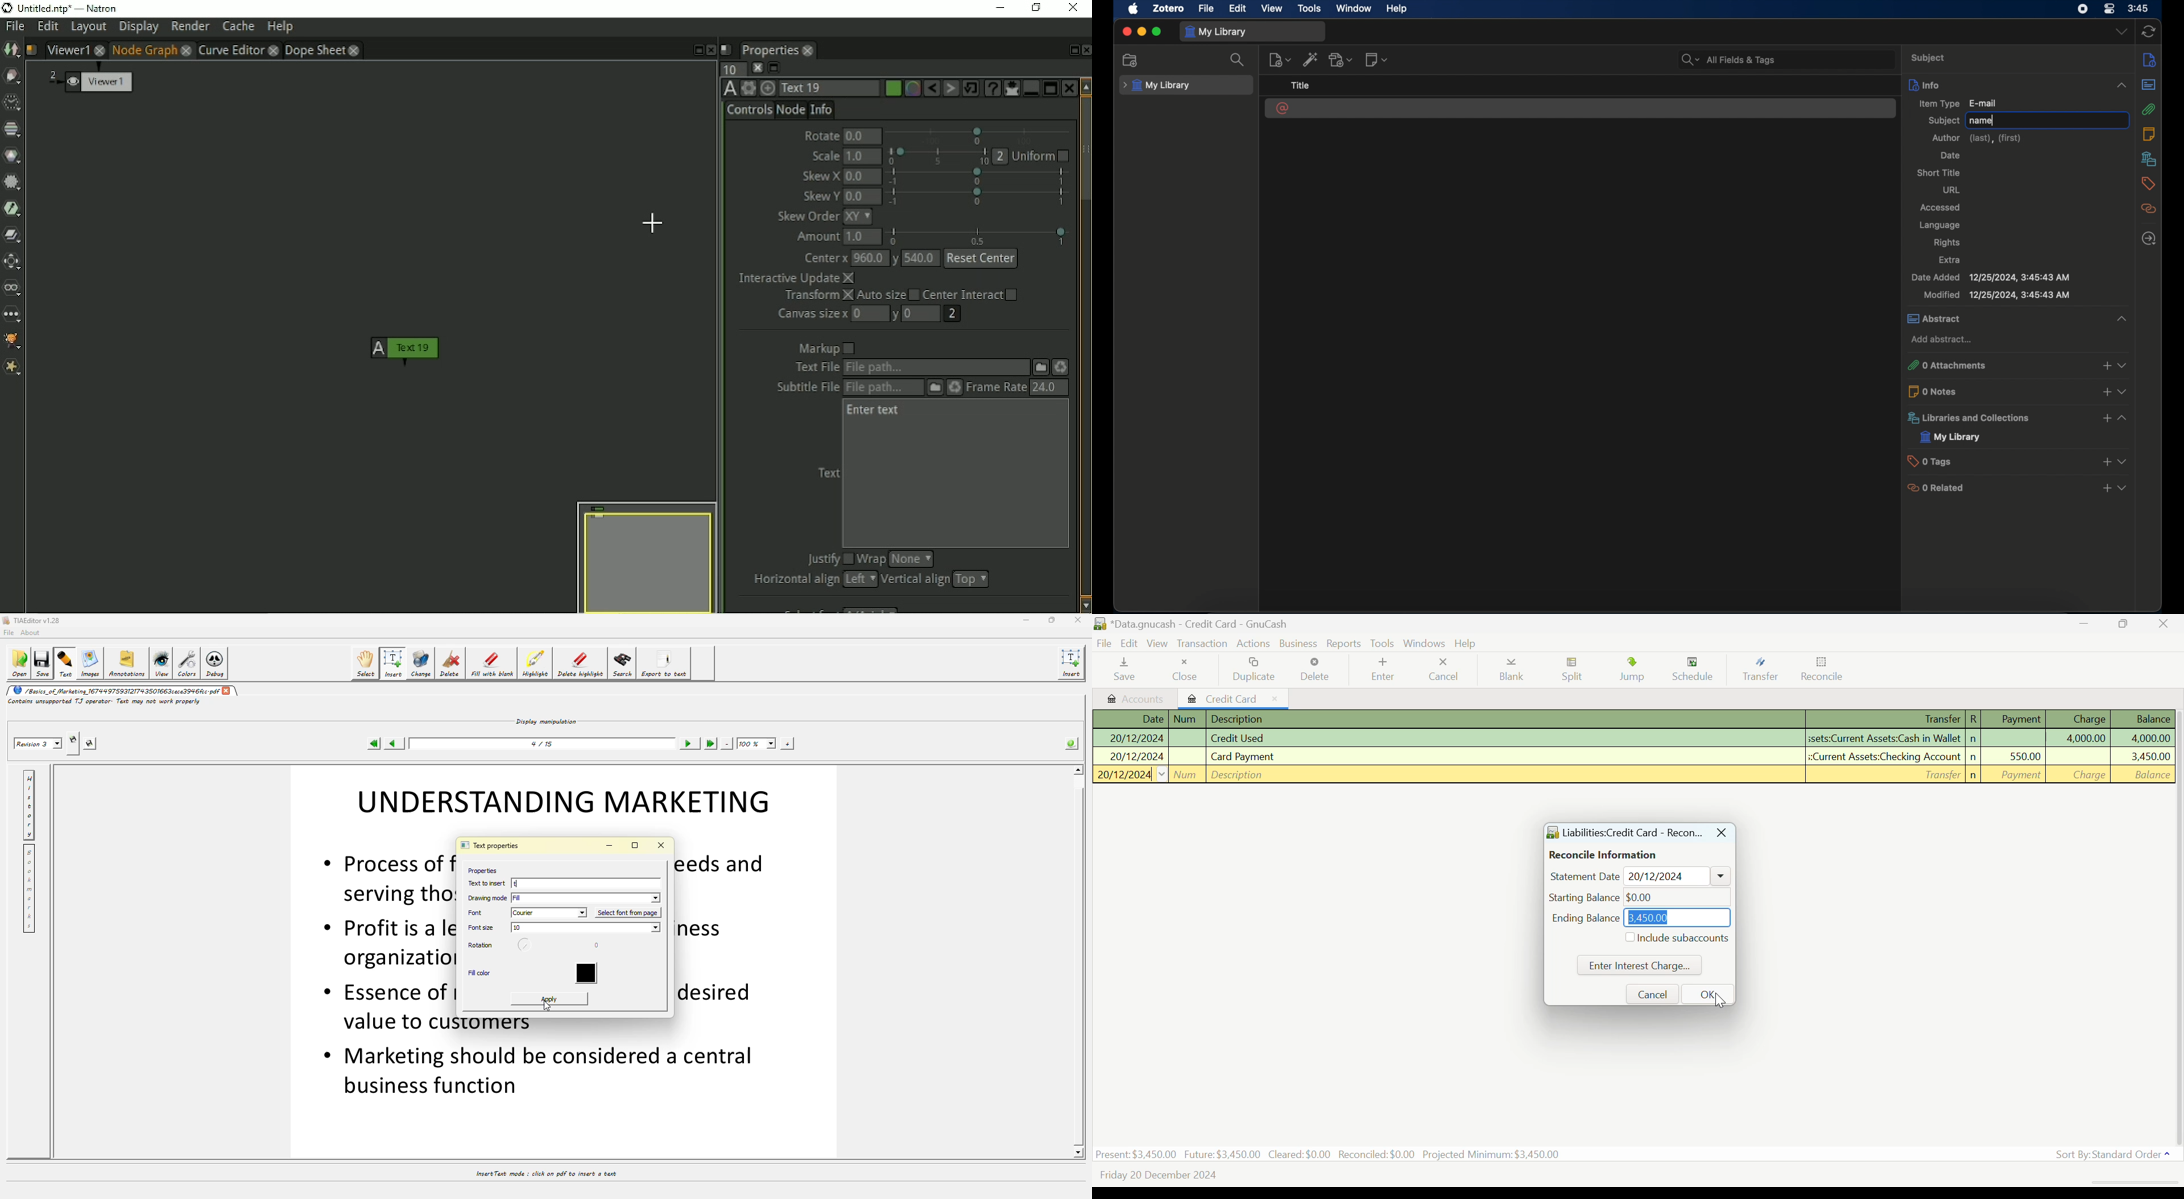 The image size is (2184, 1204). Describe the element at coordinates (1167, 9) in the screenshot. I see `zotero` at that location.